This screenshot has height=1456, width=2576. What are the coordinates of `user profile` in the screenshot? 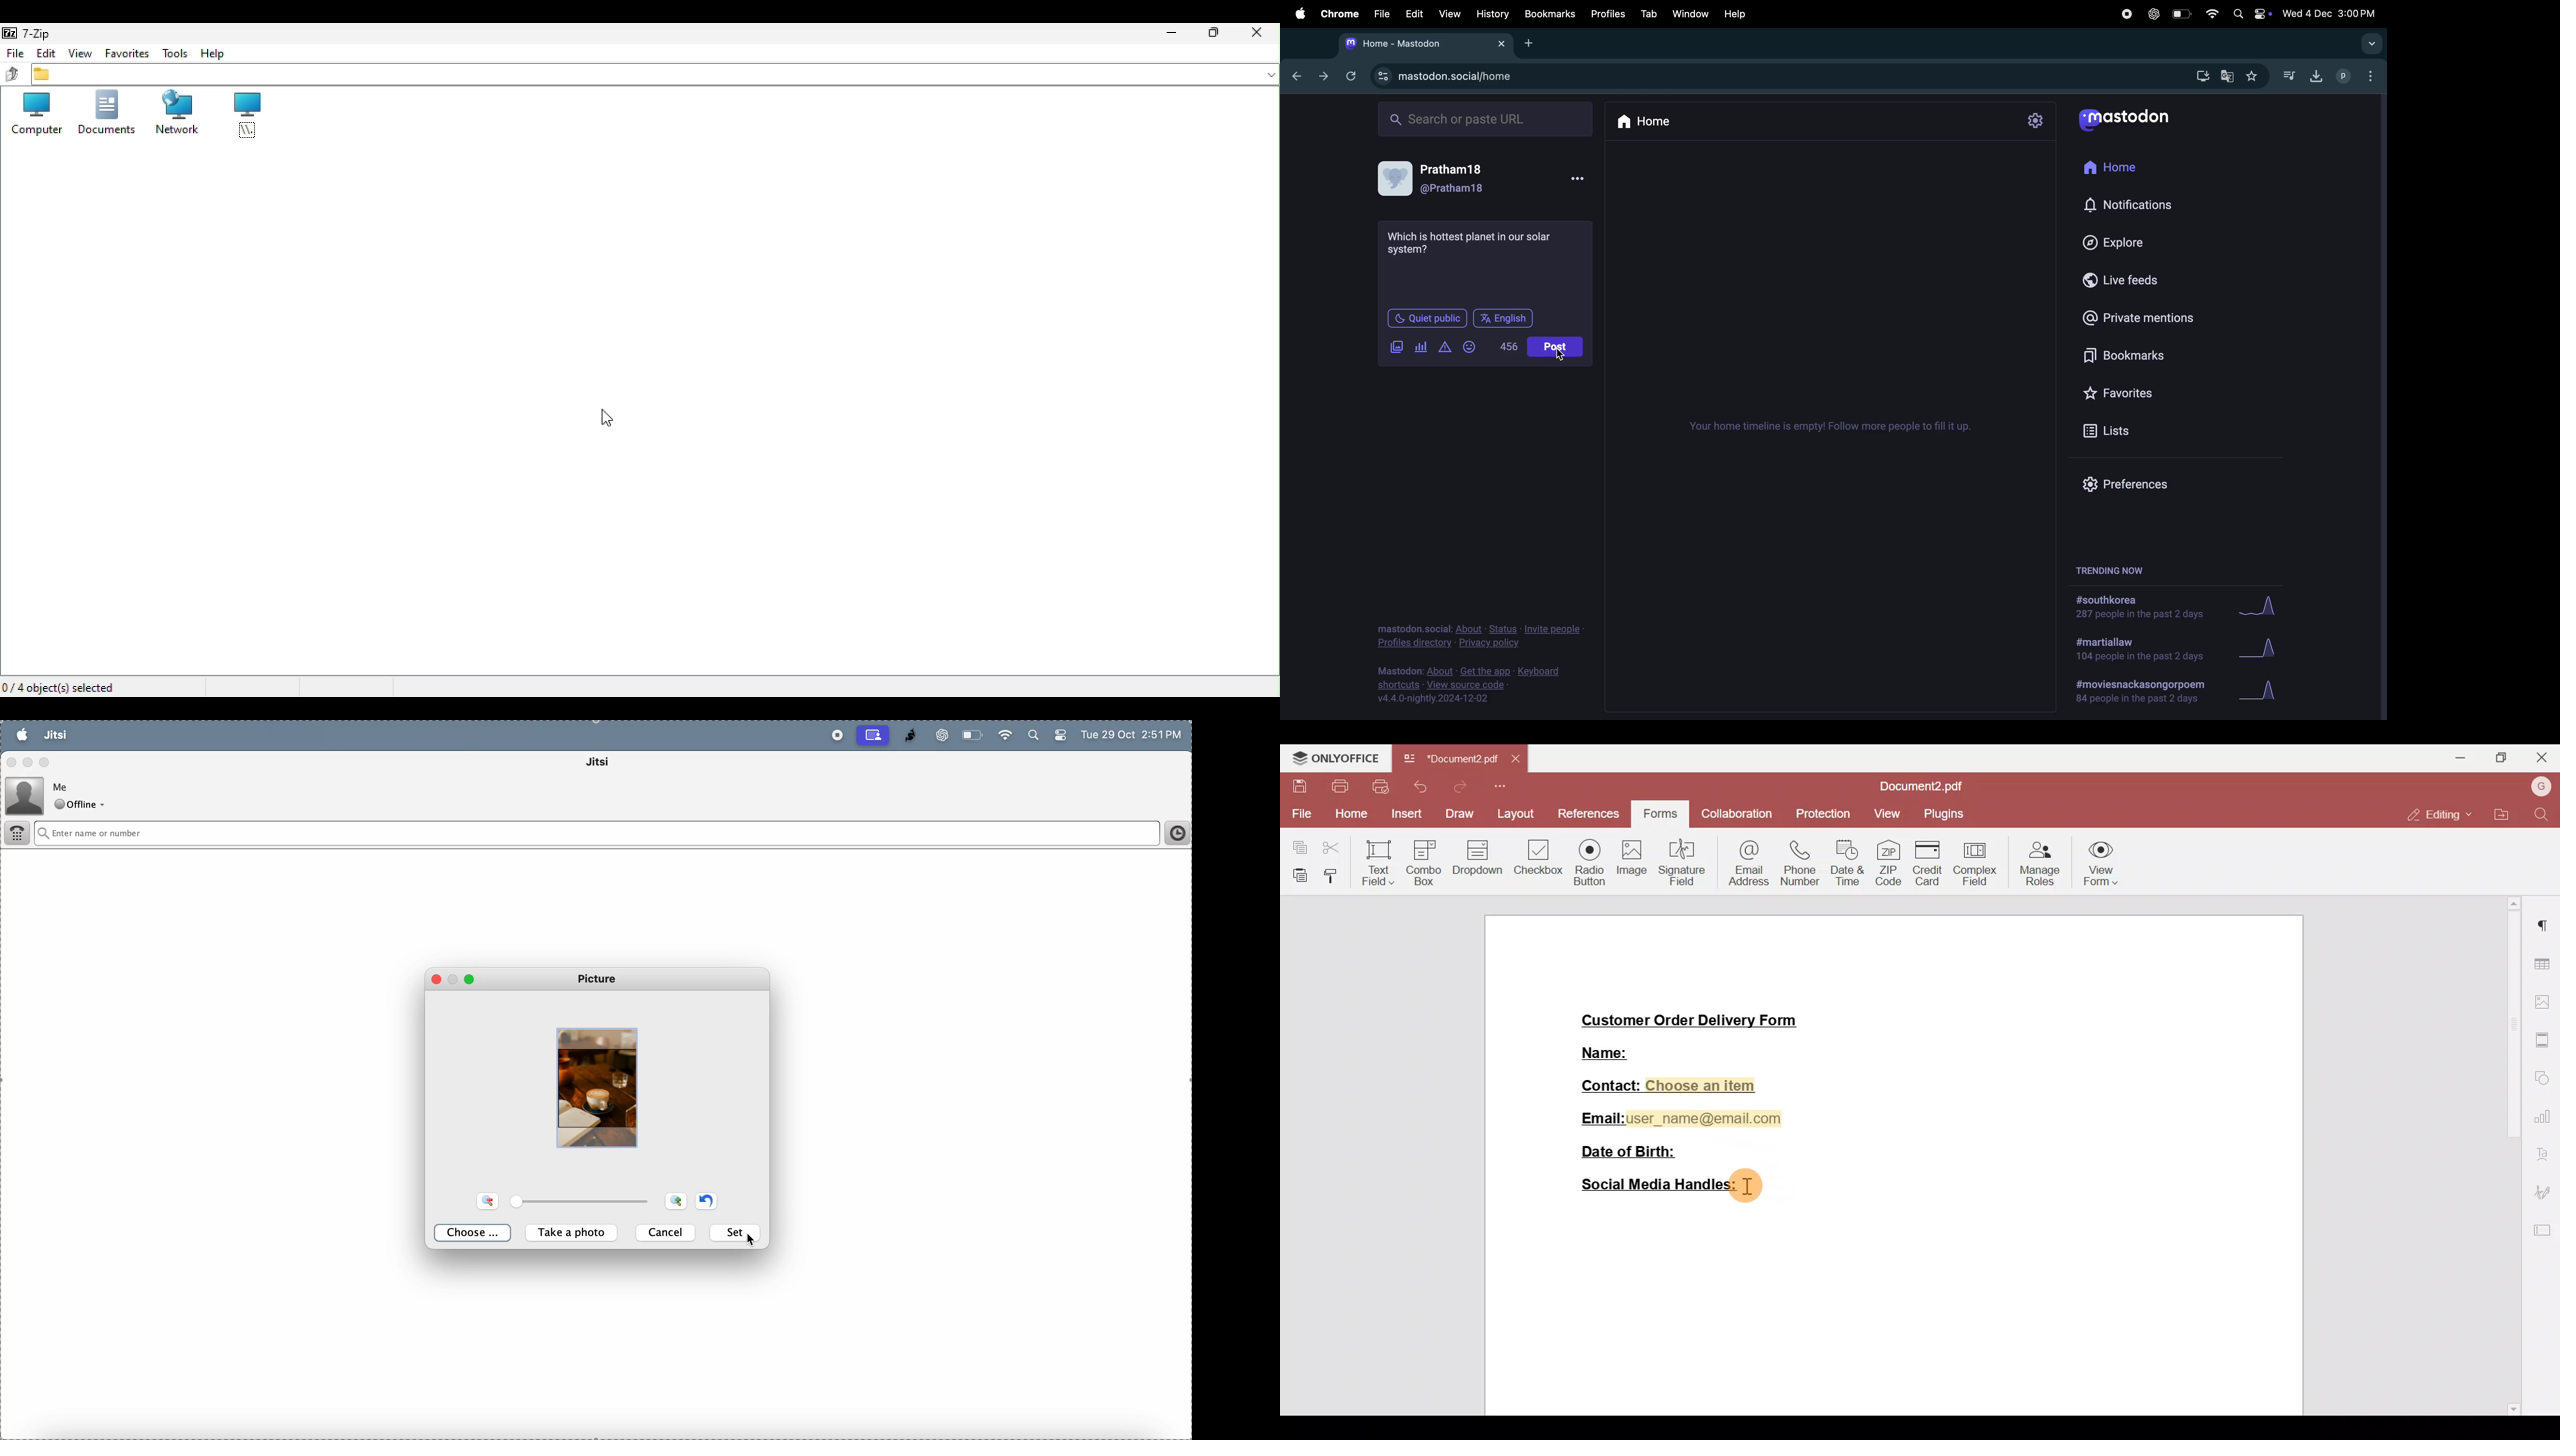 It's located at (1481, 180).